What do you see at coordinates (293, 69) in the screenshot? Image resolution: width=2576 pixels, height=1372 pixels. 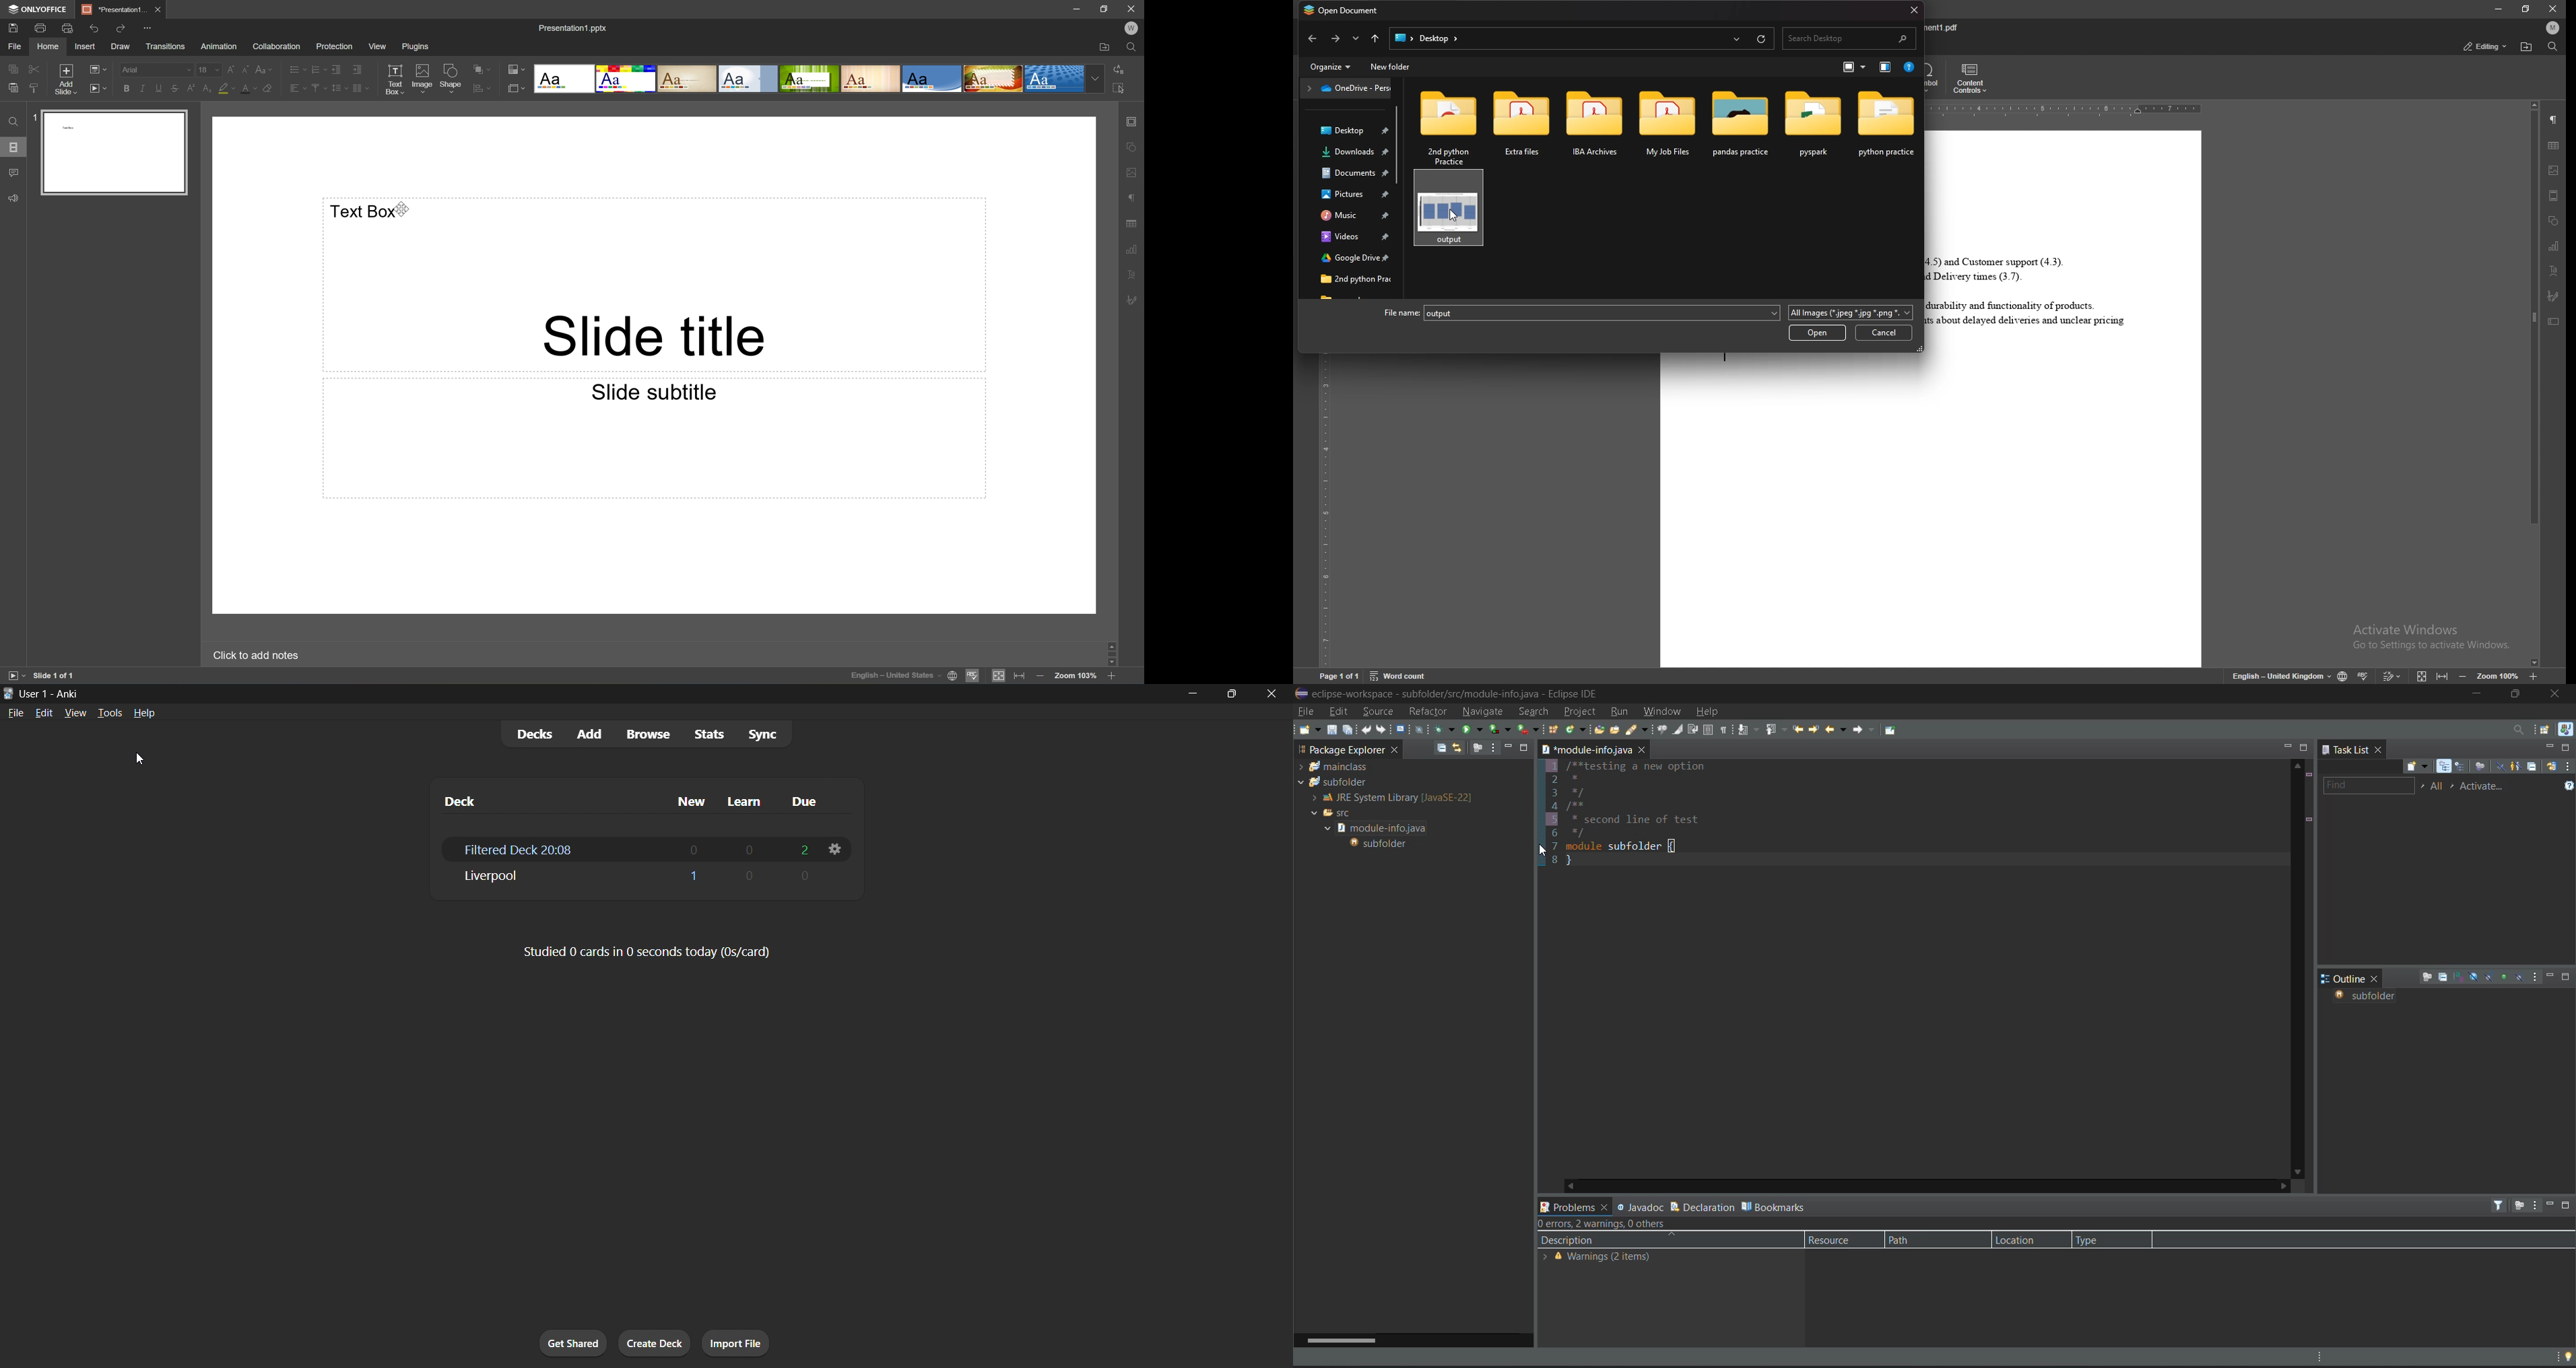 I see `Bullets` at bounding box center [293, 69].